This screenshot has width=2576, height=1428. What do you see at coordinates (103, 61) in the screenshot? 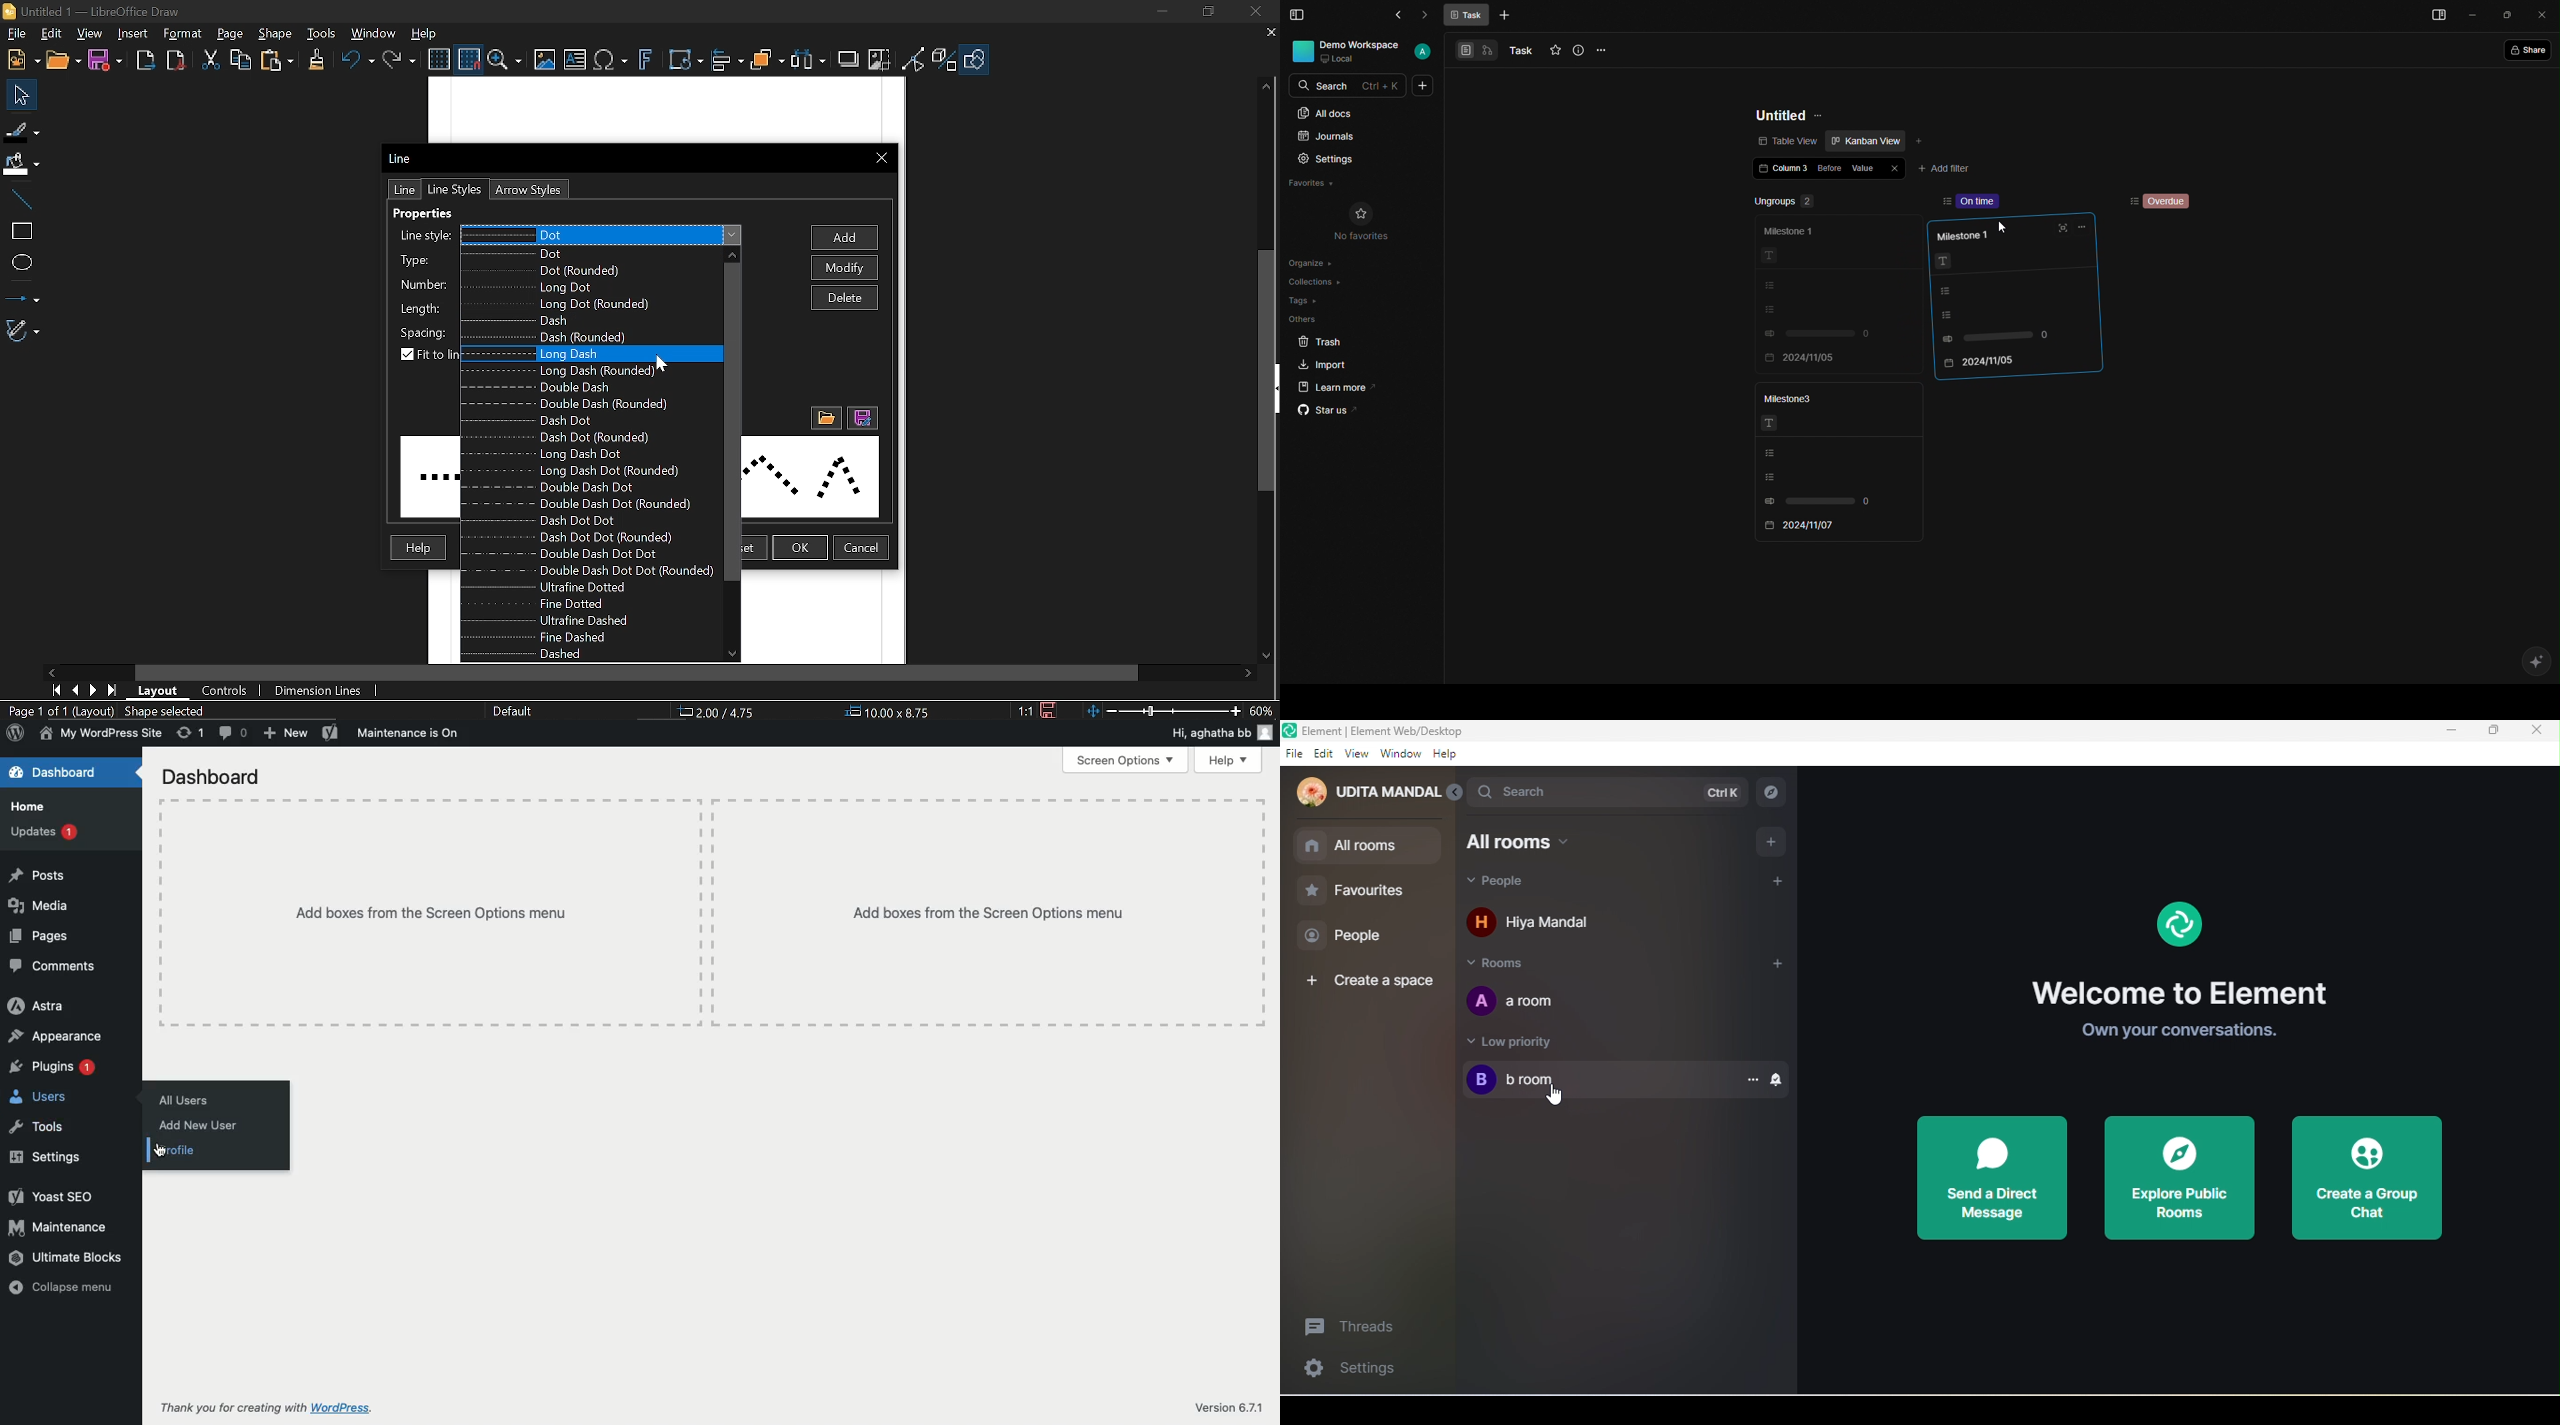
I see `Save` at bounding box center [103, 61].